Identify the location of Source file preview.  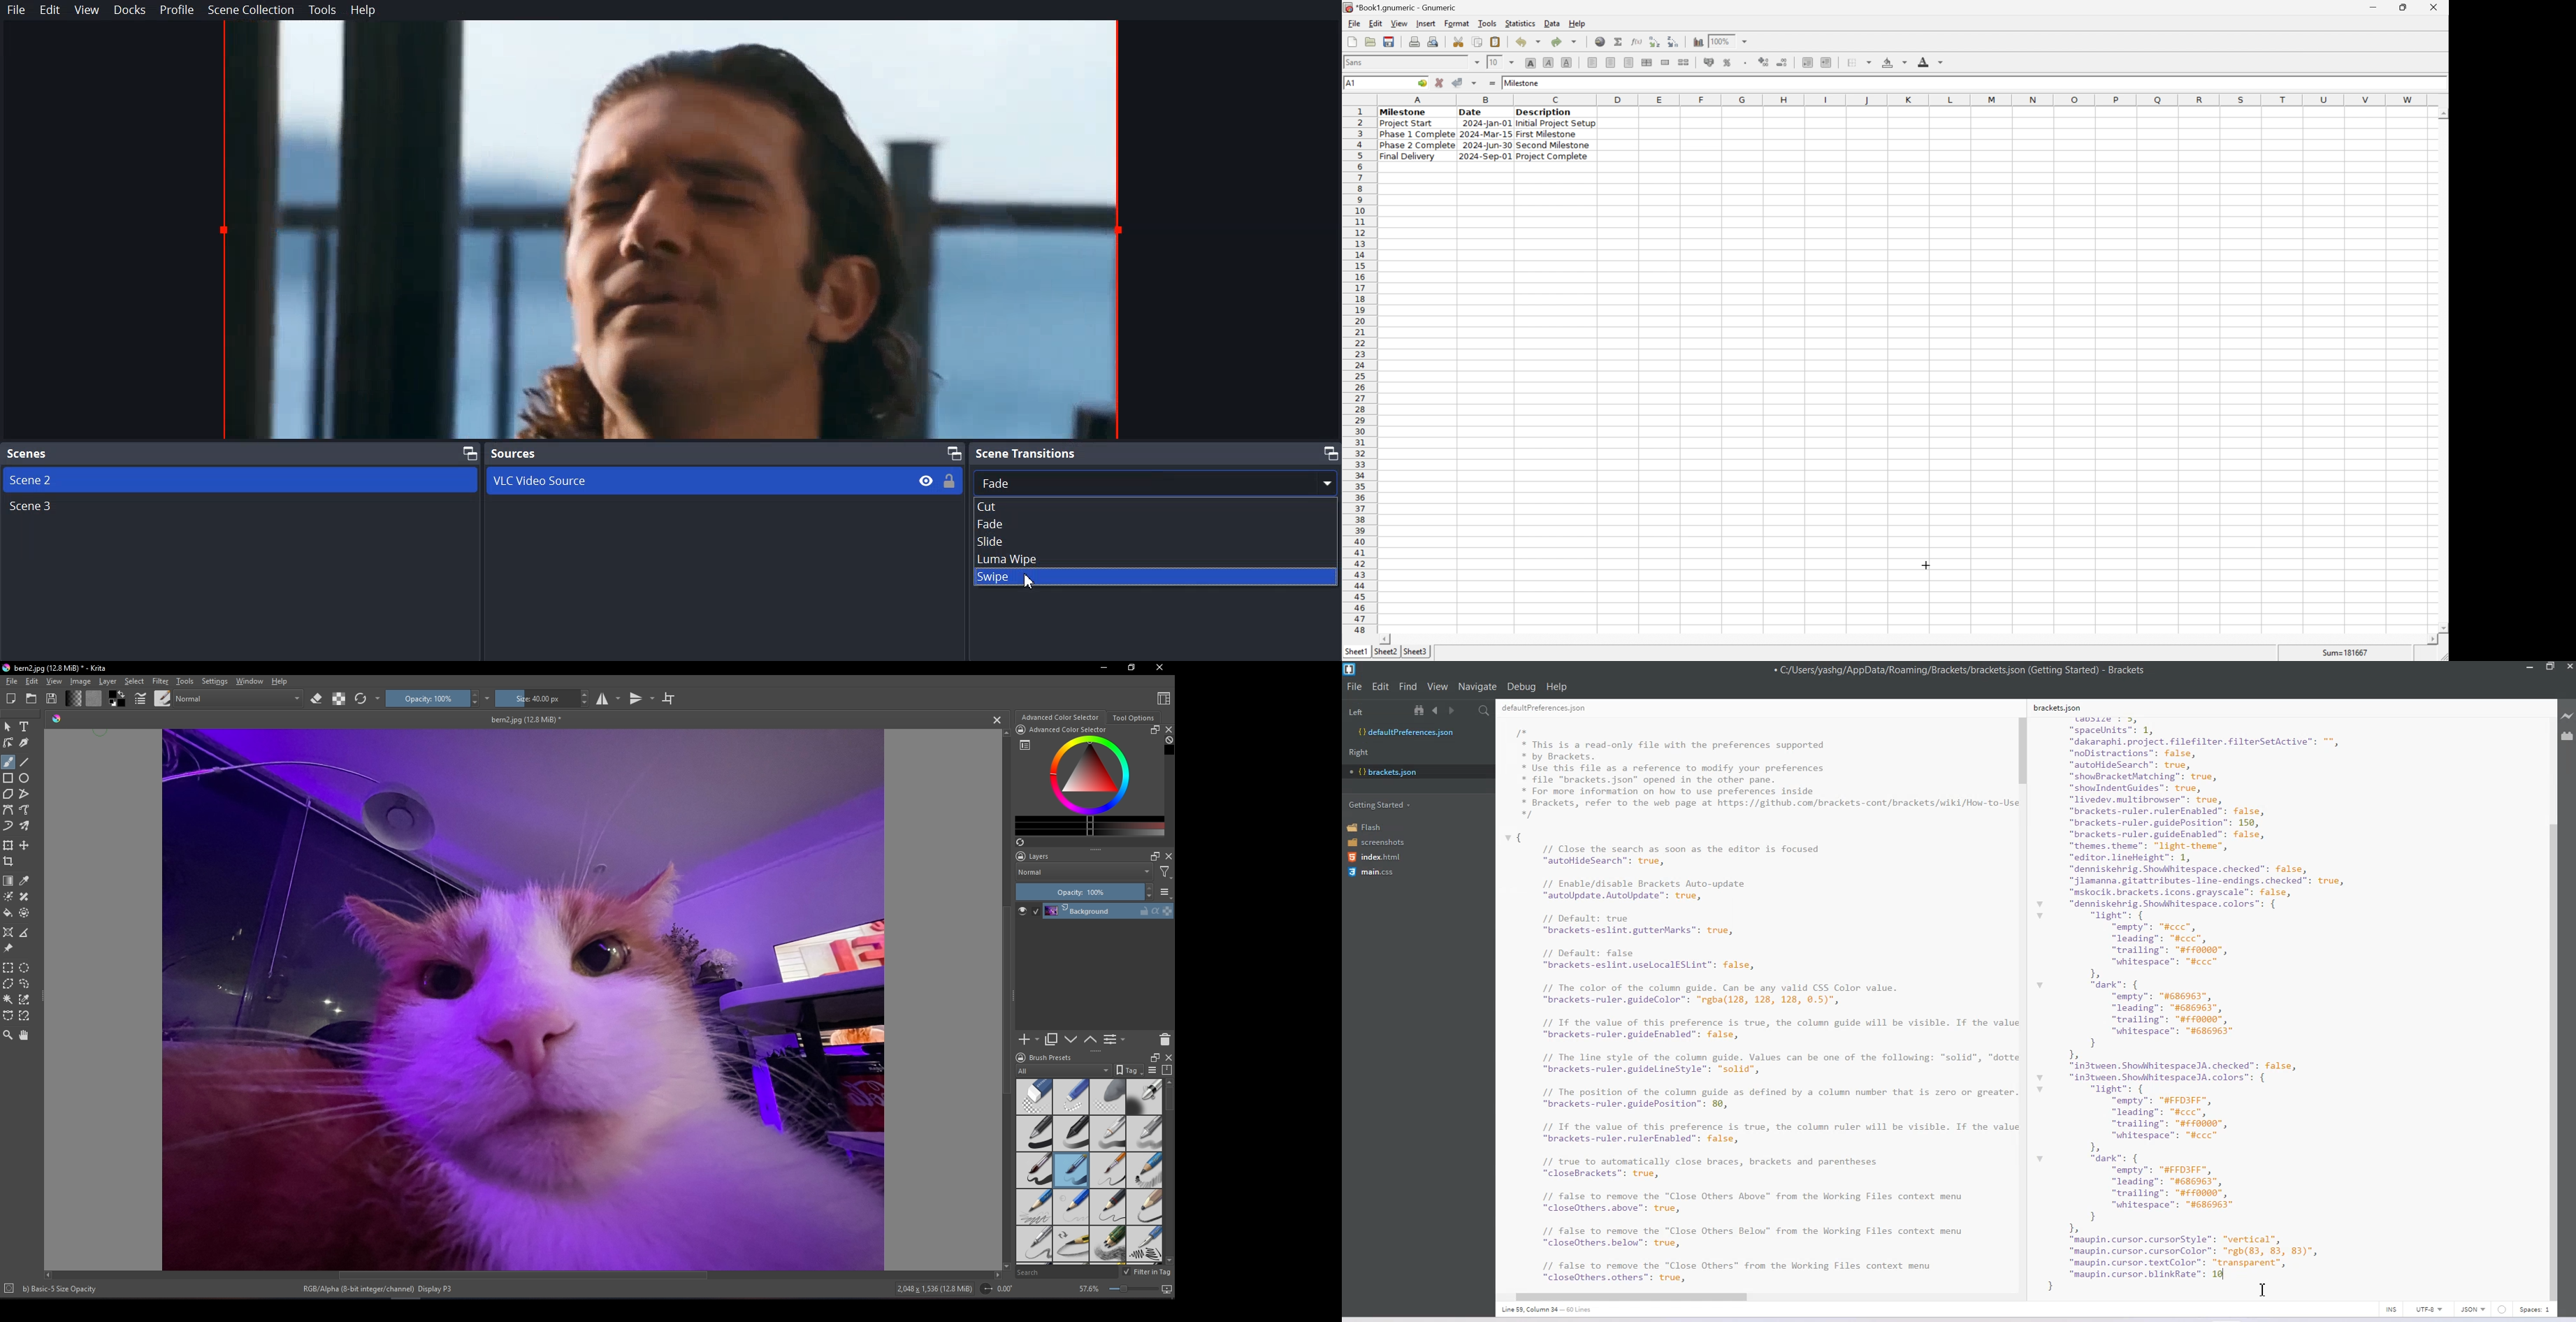
(670, 231).